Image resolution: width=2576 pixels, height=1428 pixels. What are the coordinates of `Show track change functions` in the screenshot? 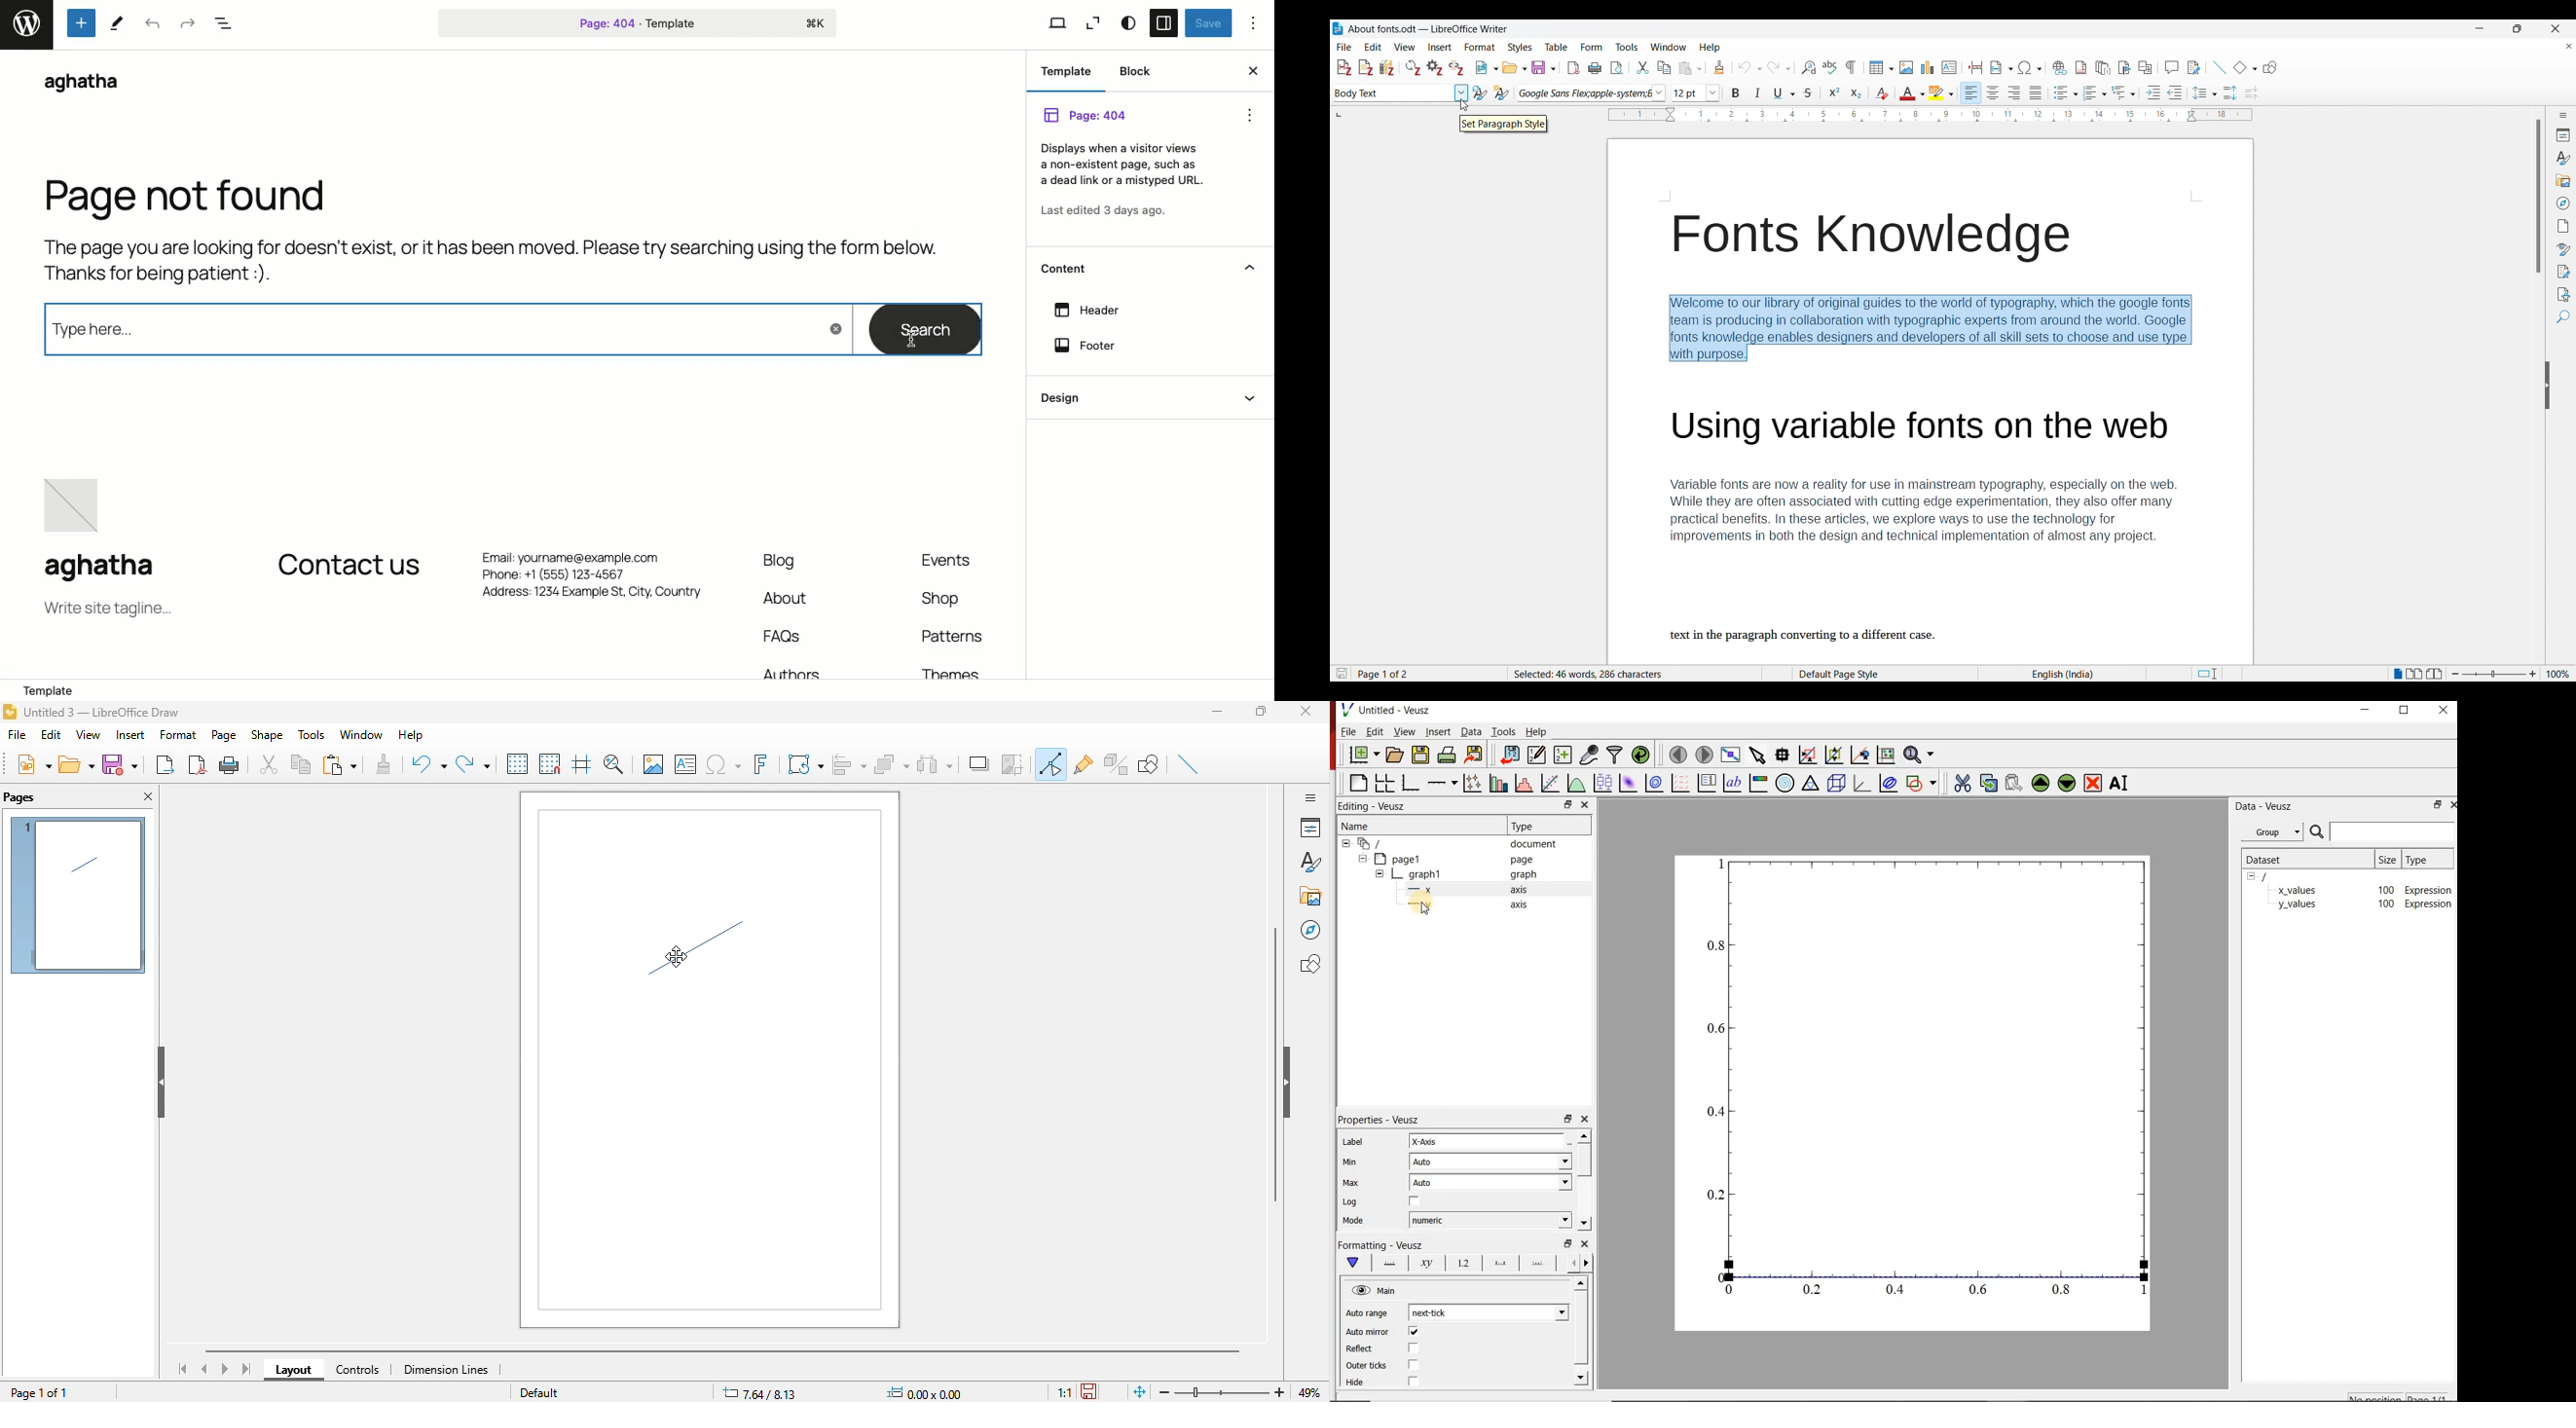 It's located at (2194, 68).